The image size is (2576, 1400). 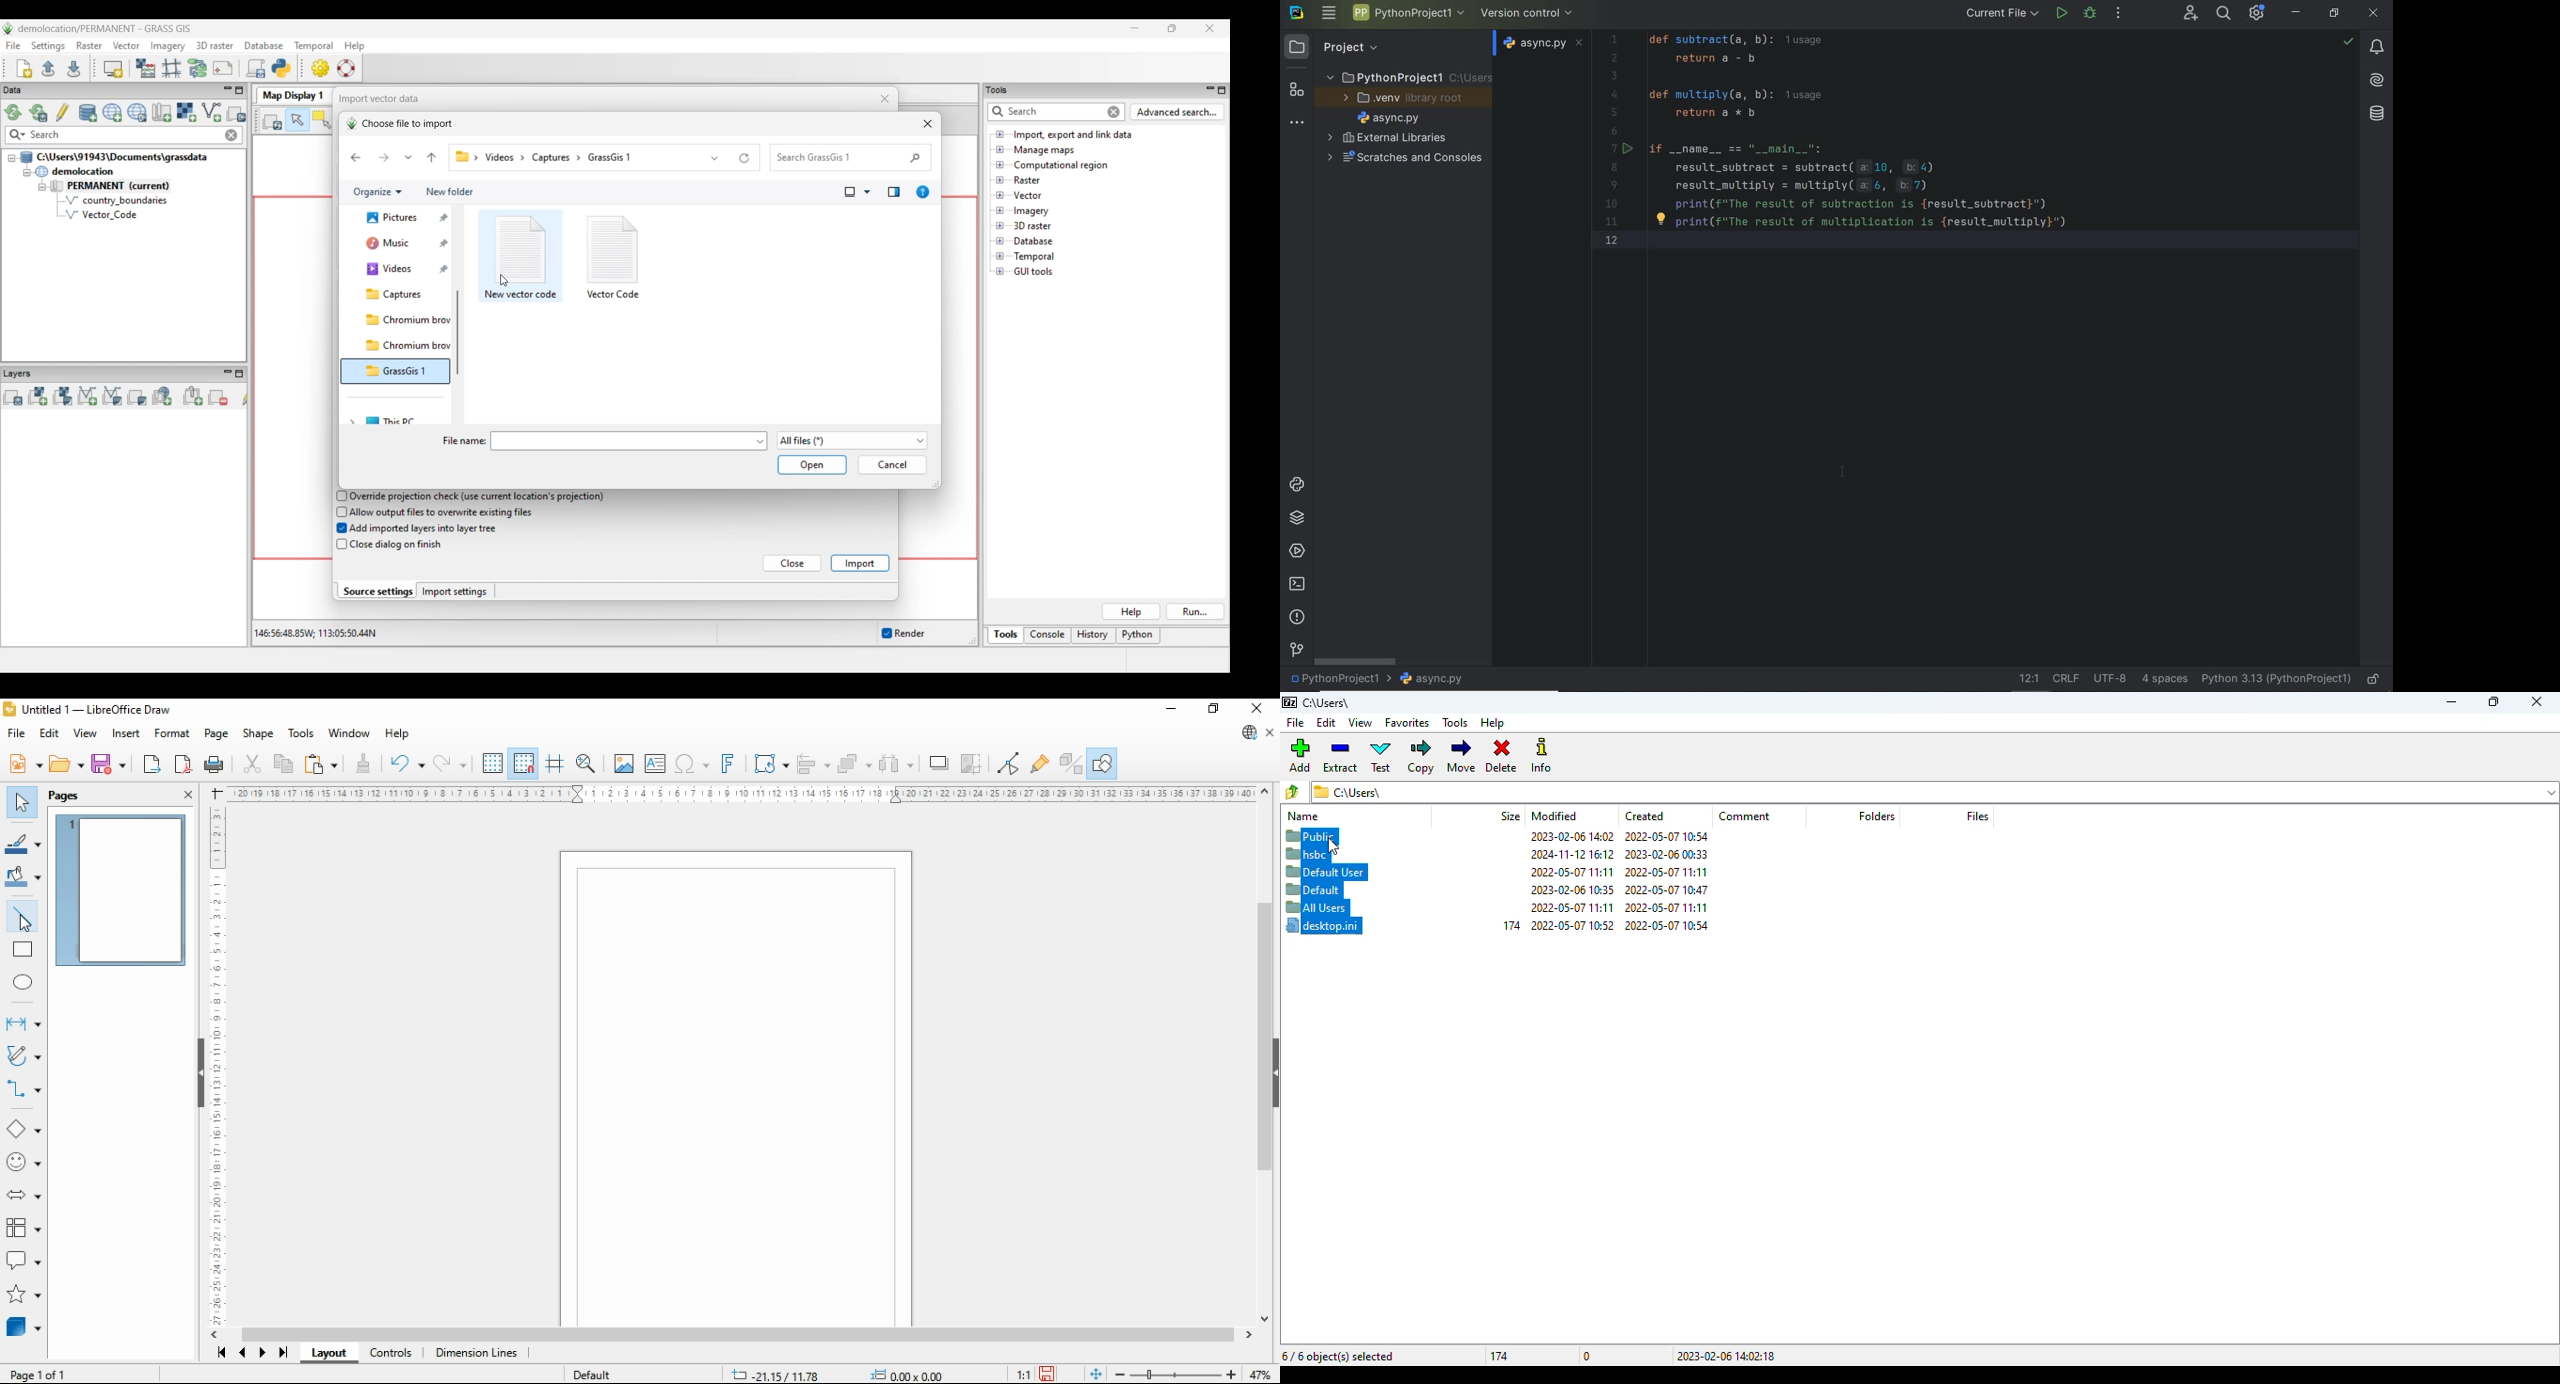 What do you see at coordinates (216, 734) in the screenshot?
I see `page` at bounding box center [216, 734].